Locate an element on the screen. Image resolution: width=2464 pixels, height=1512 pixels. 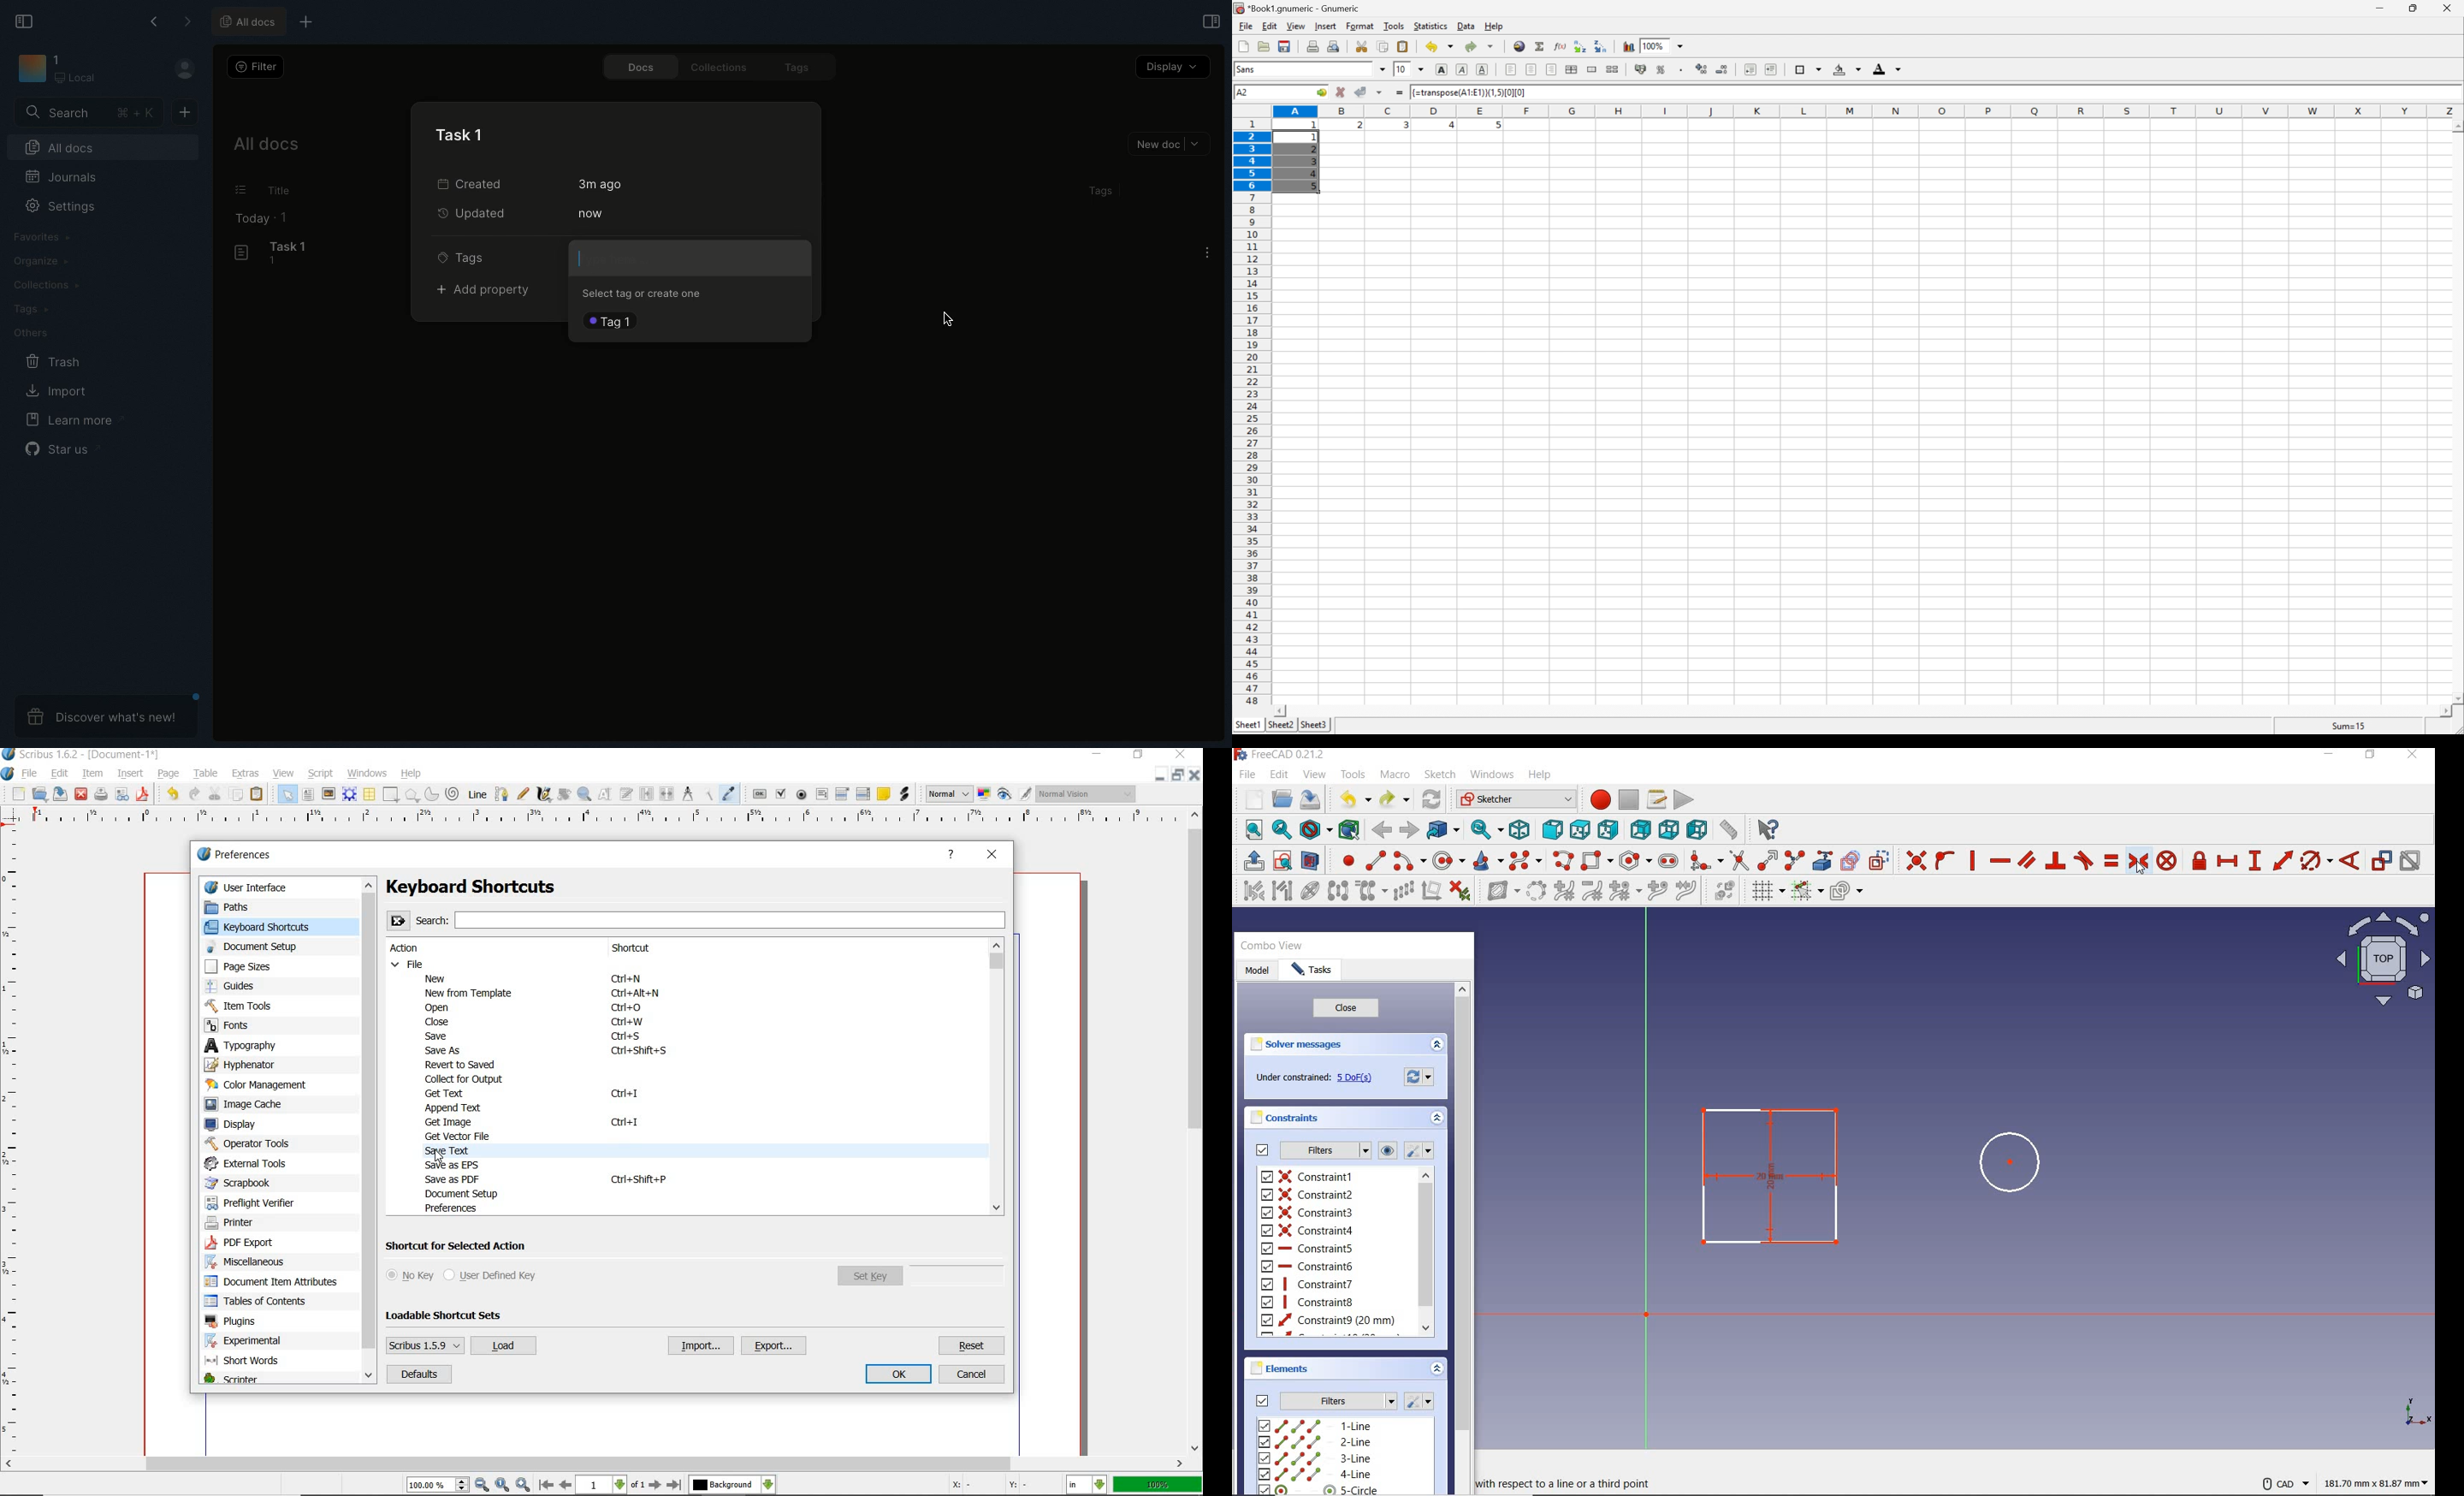
help is located at coordinates (951, 855).